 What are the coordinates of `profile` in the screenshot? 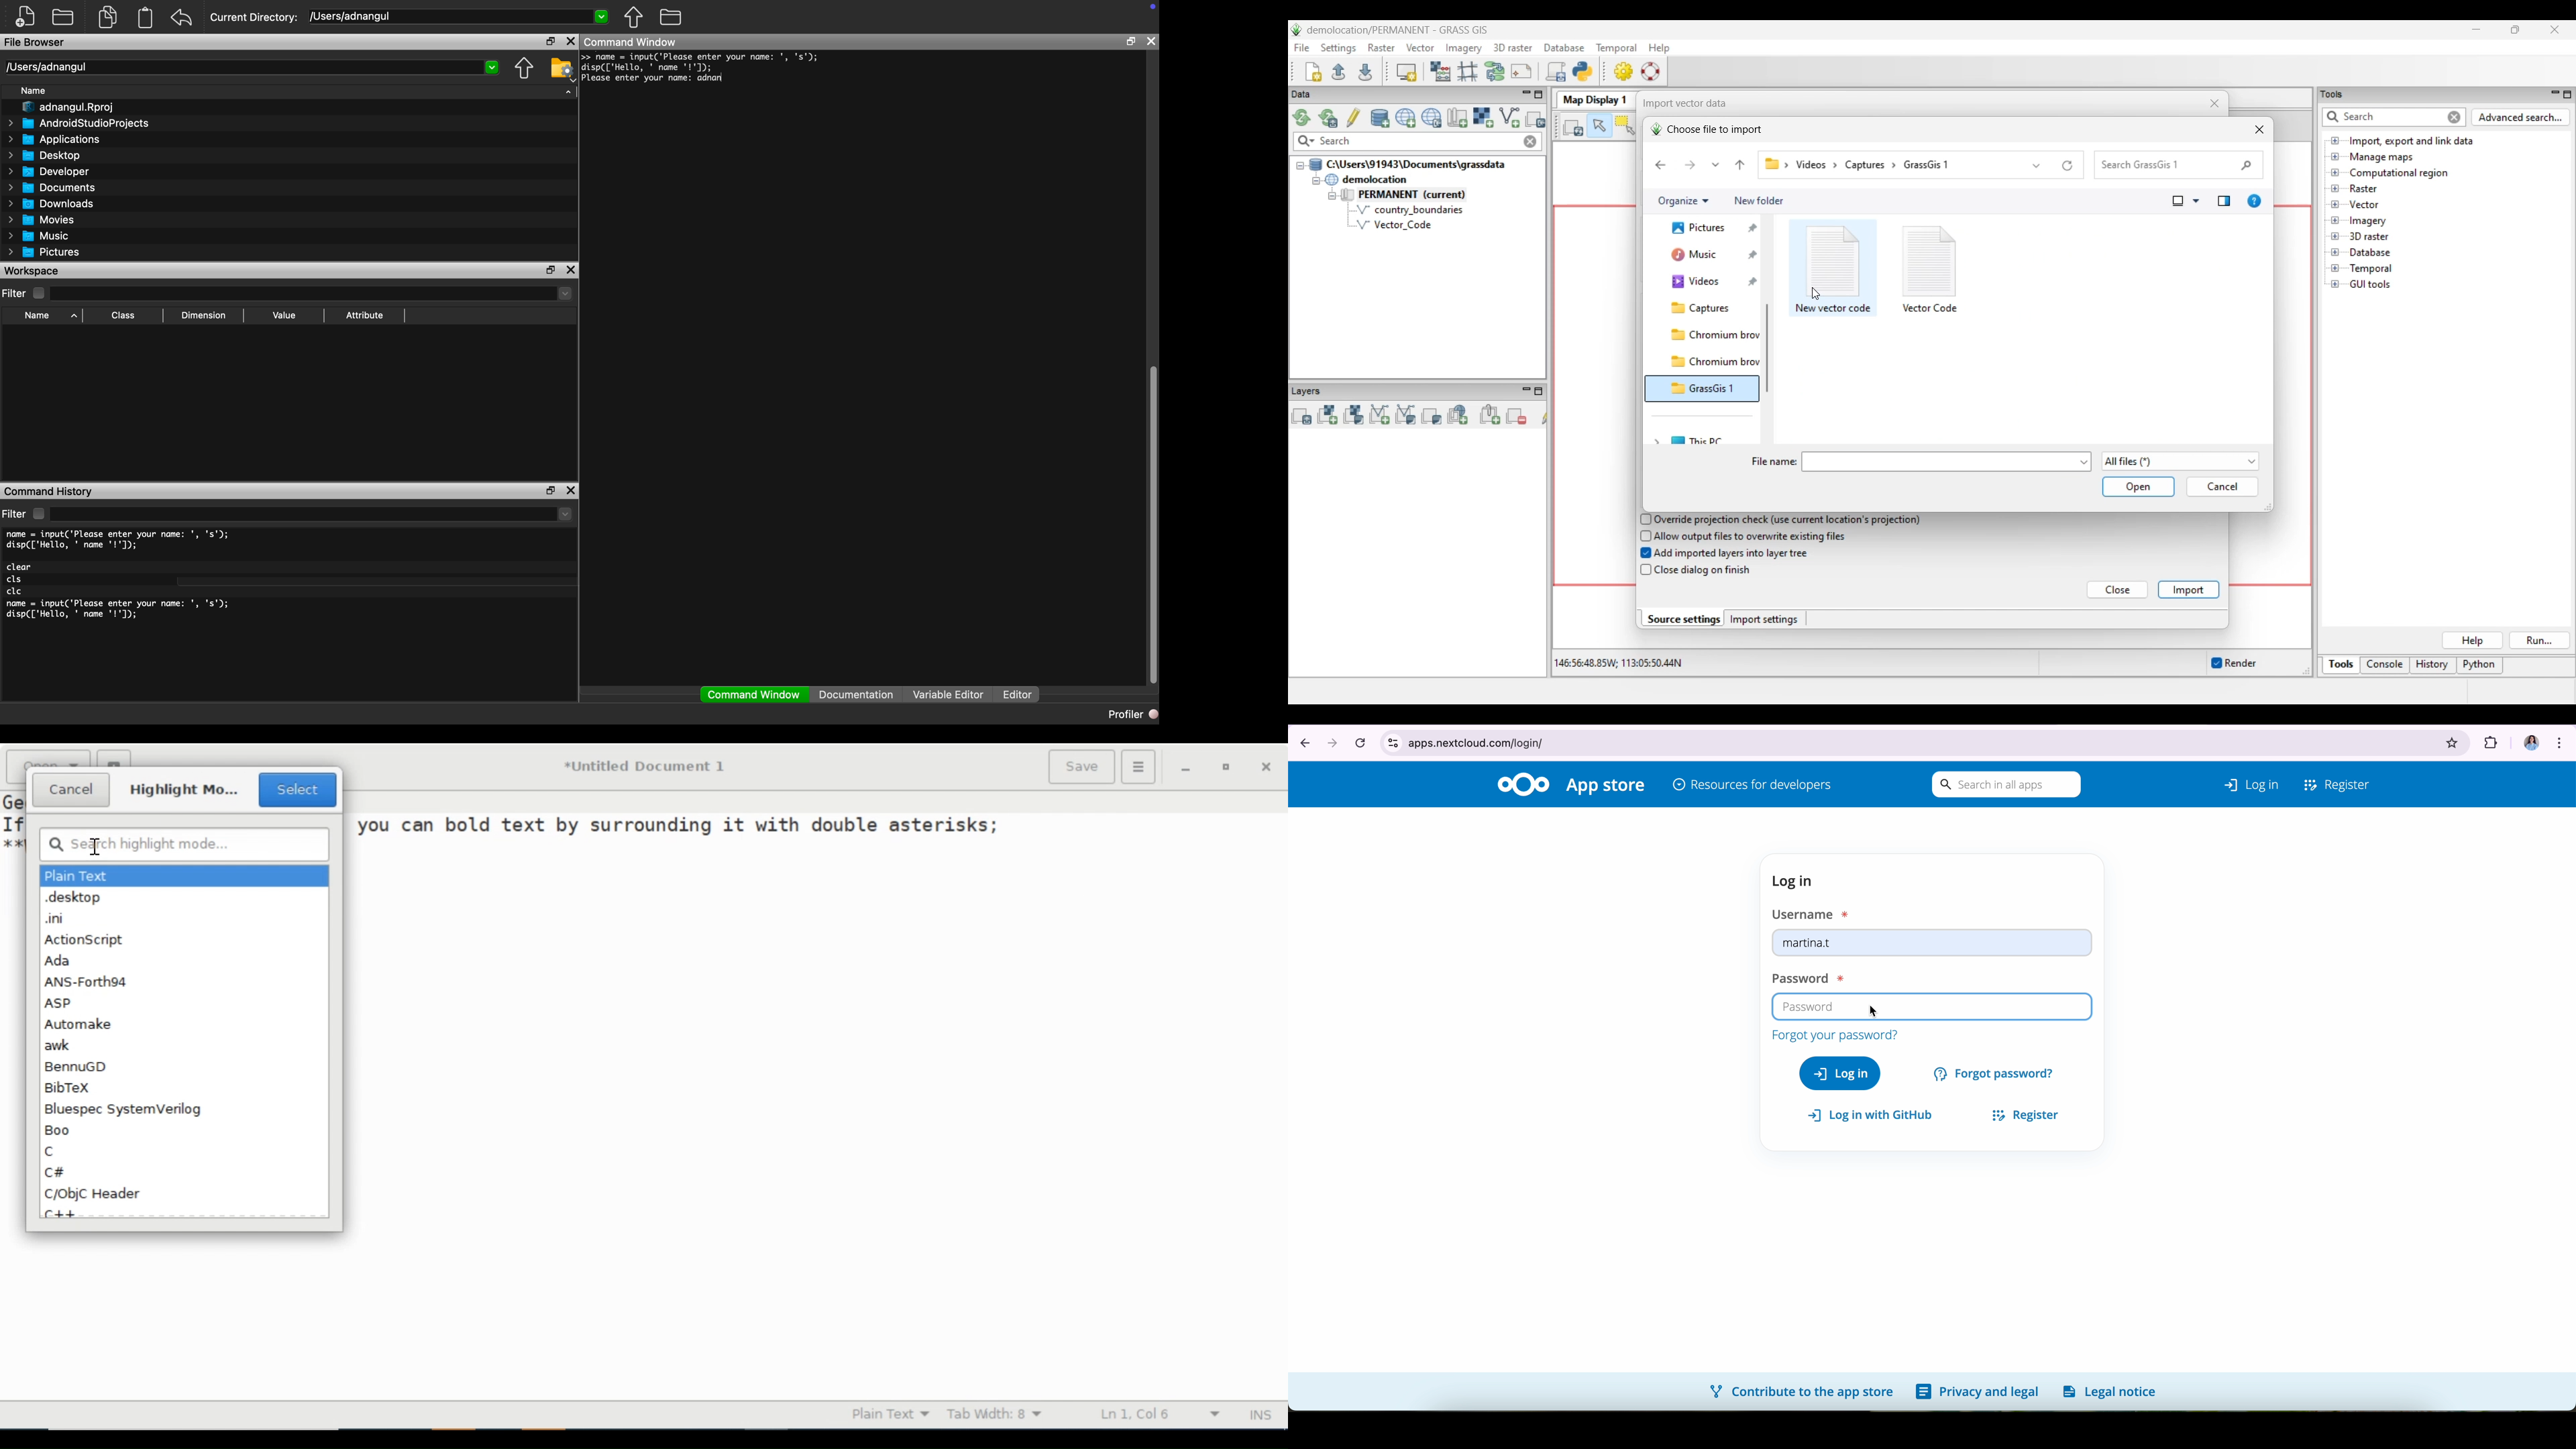 It's located at (2526, 739).